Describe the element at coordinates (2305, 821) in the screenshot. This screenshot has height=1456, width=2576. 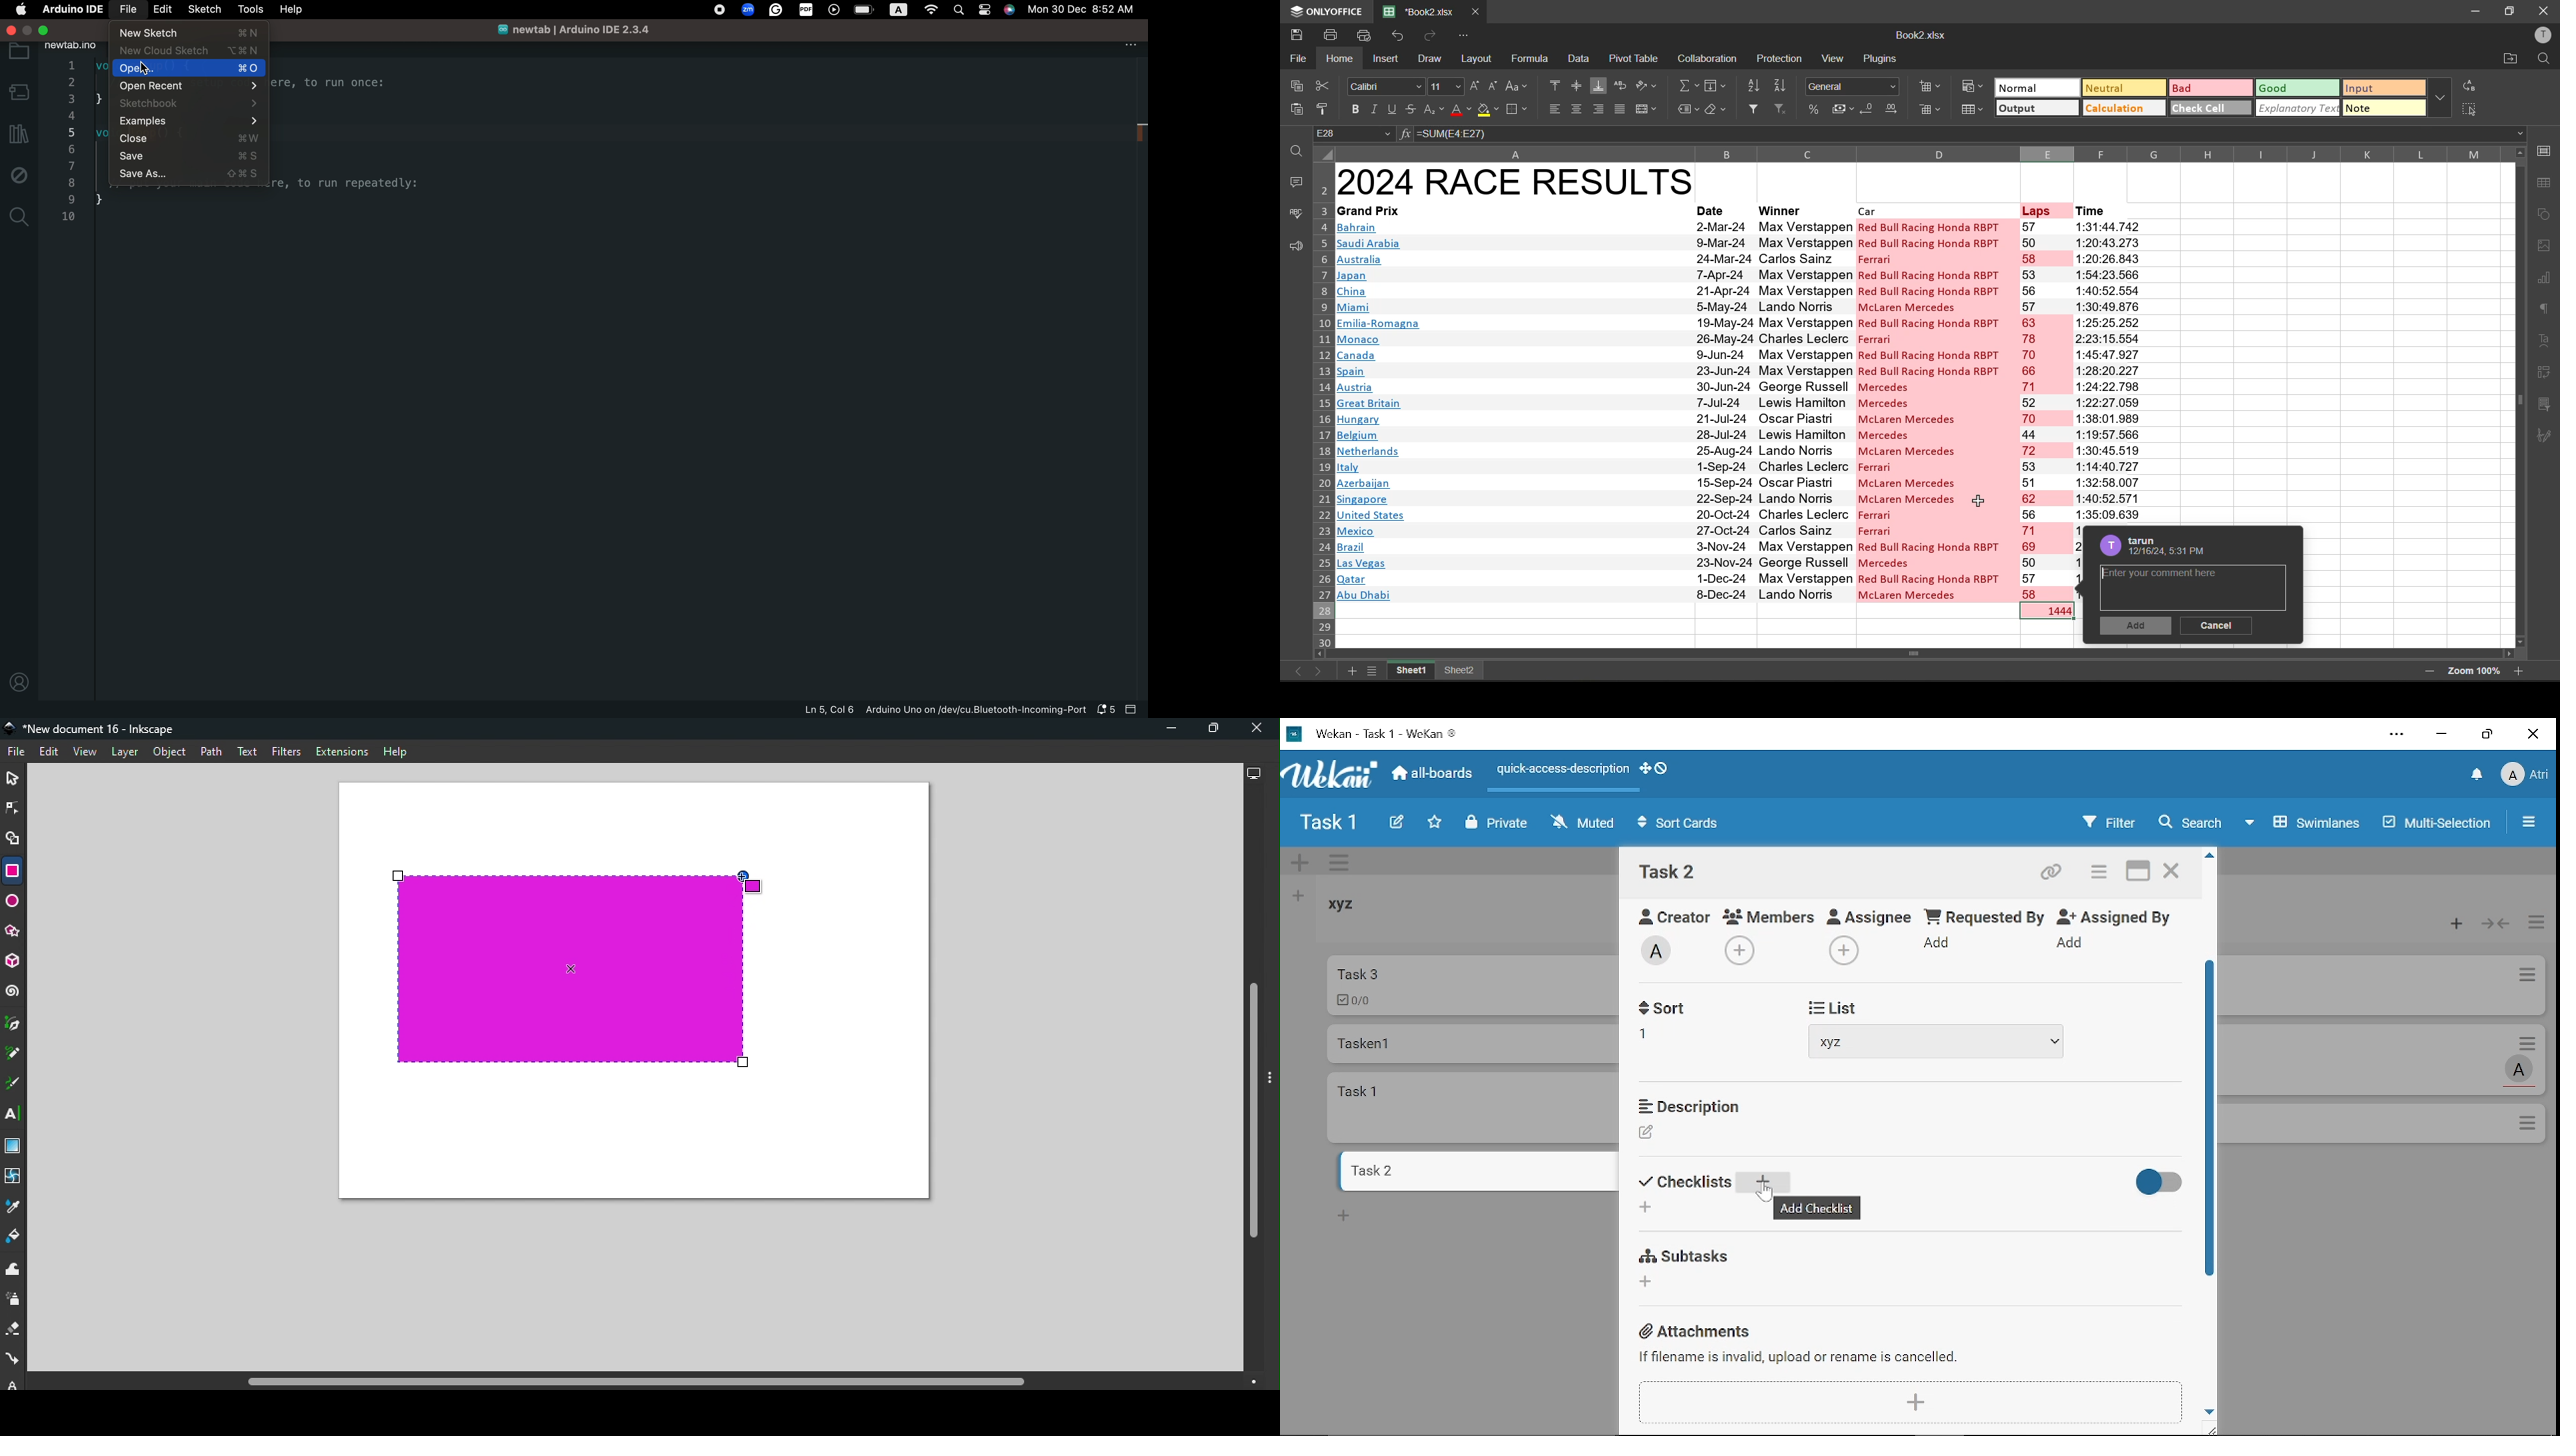
I see `Swimlanes` at that location.